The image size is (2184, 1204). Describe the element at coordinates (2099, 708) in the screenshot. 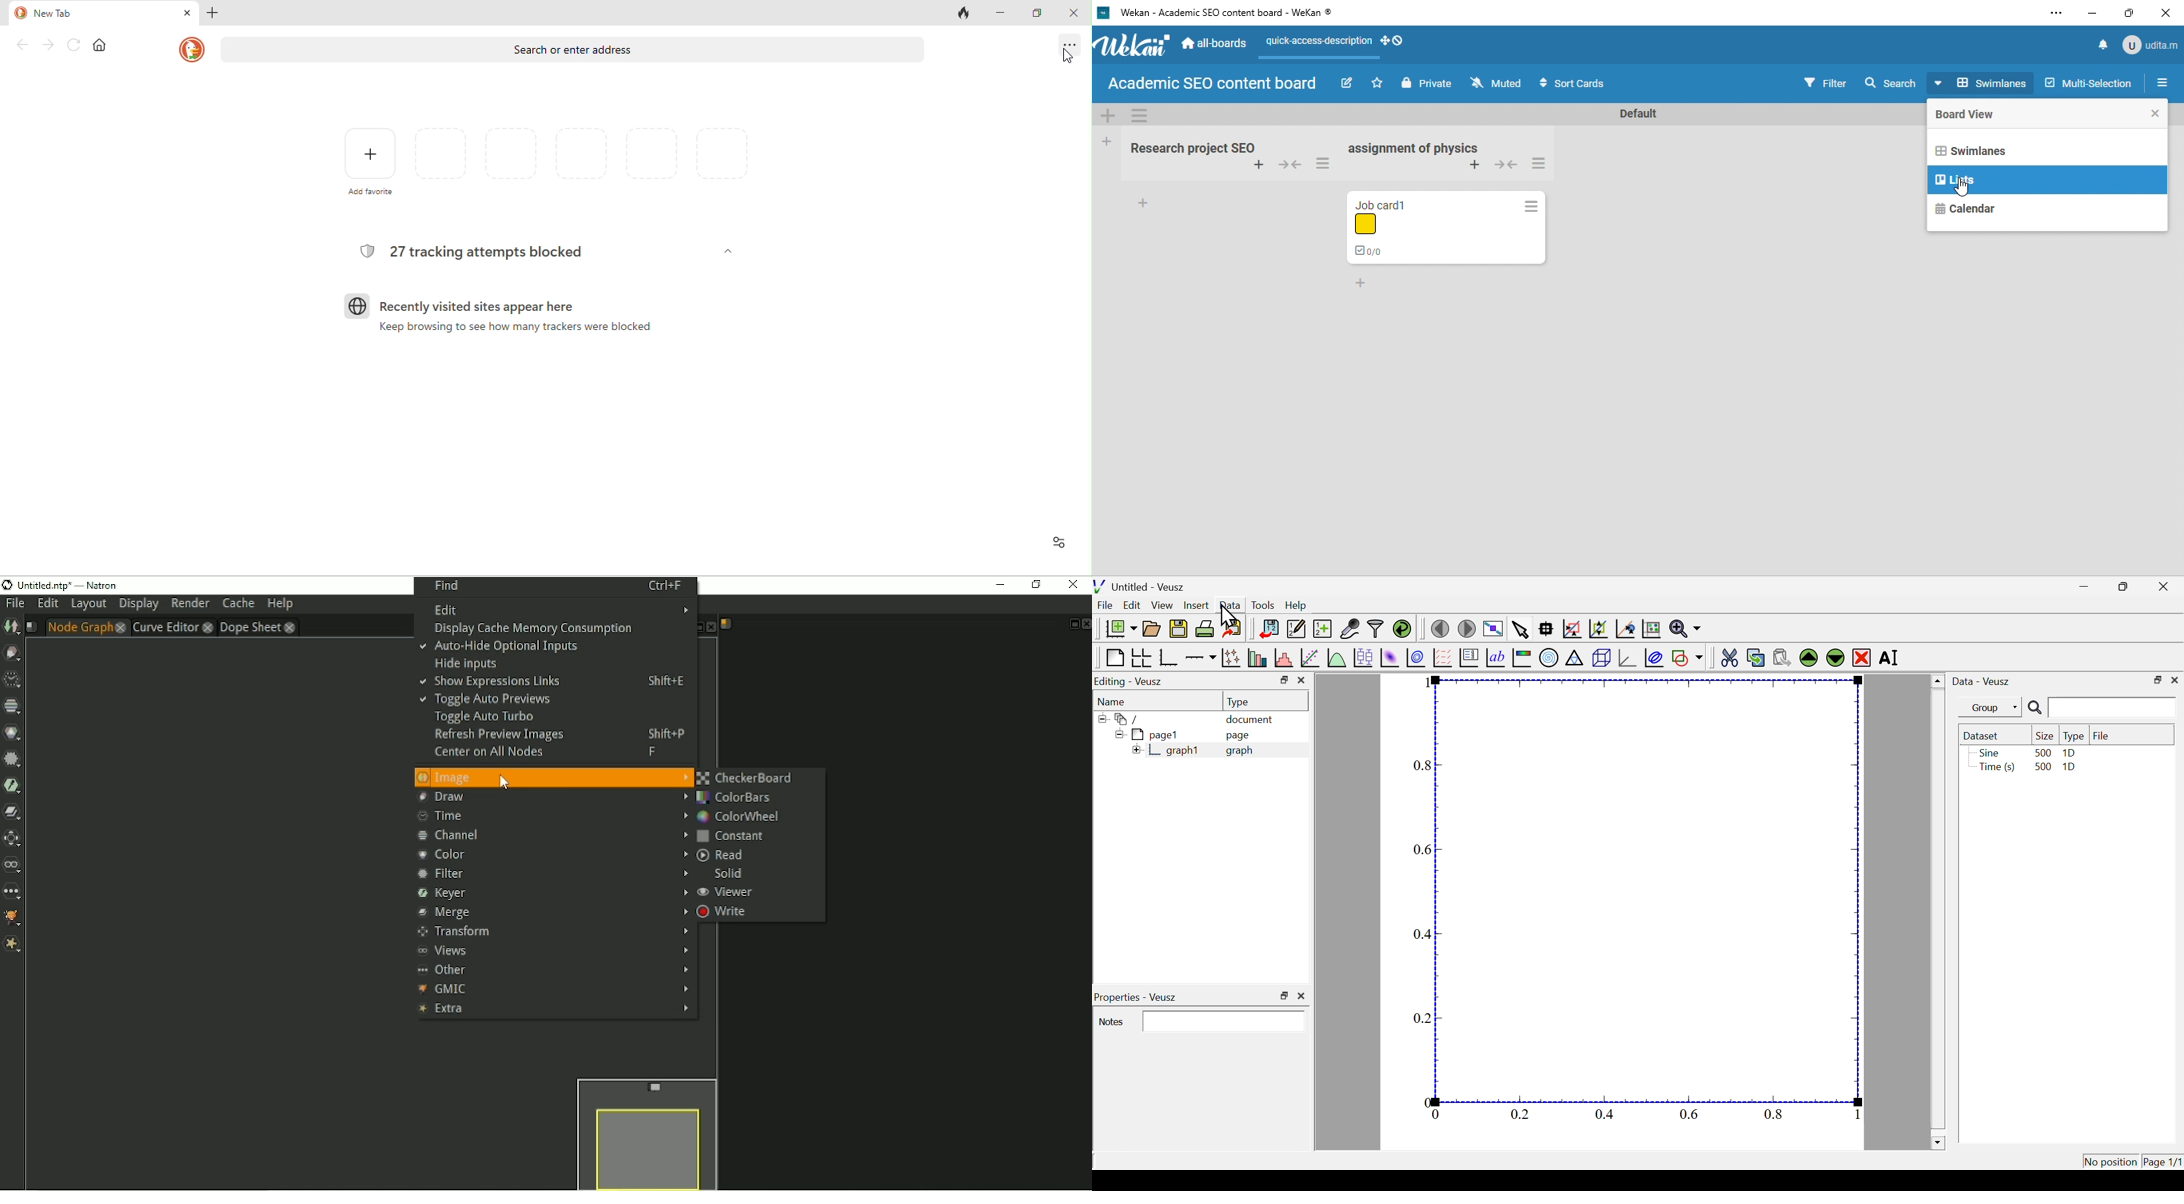

I see `search` at that location.